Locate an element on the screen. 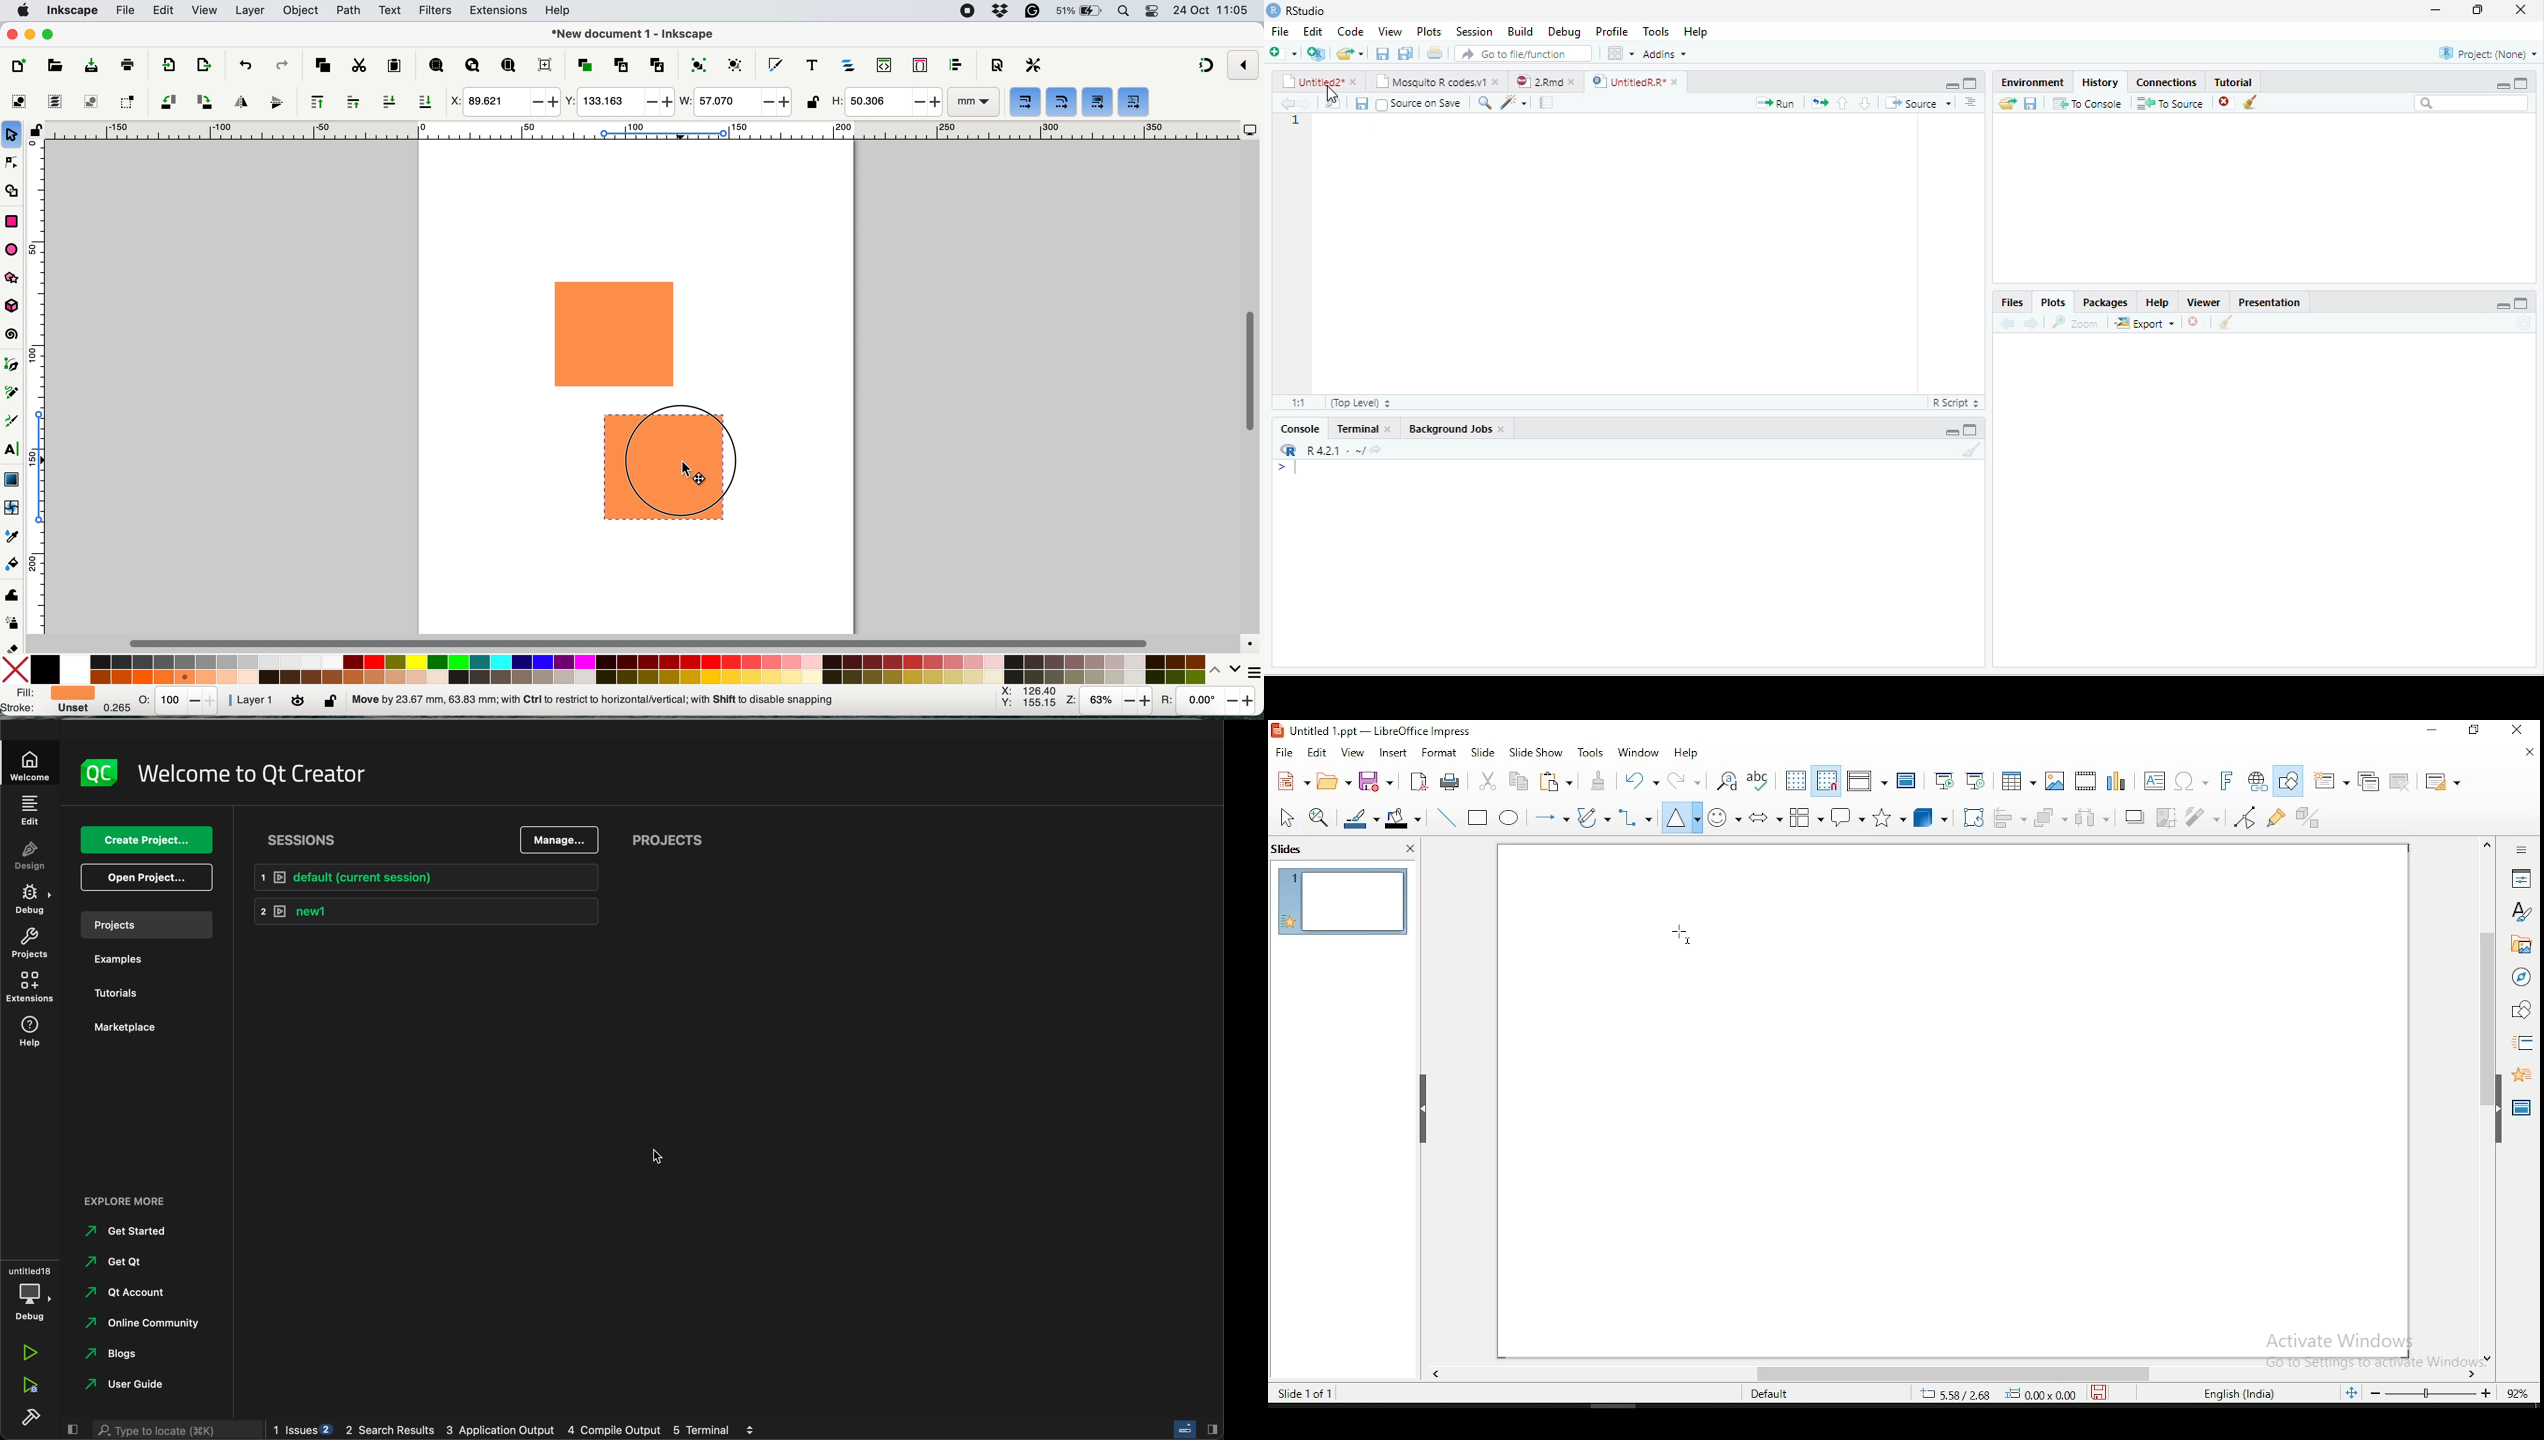 Image resolution: width=2548 pixels, height=1456 pixels. document properties is located at coordinates (997, 66).